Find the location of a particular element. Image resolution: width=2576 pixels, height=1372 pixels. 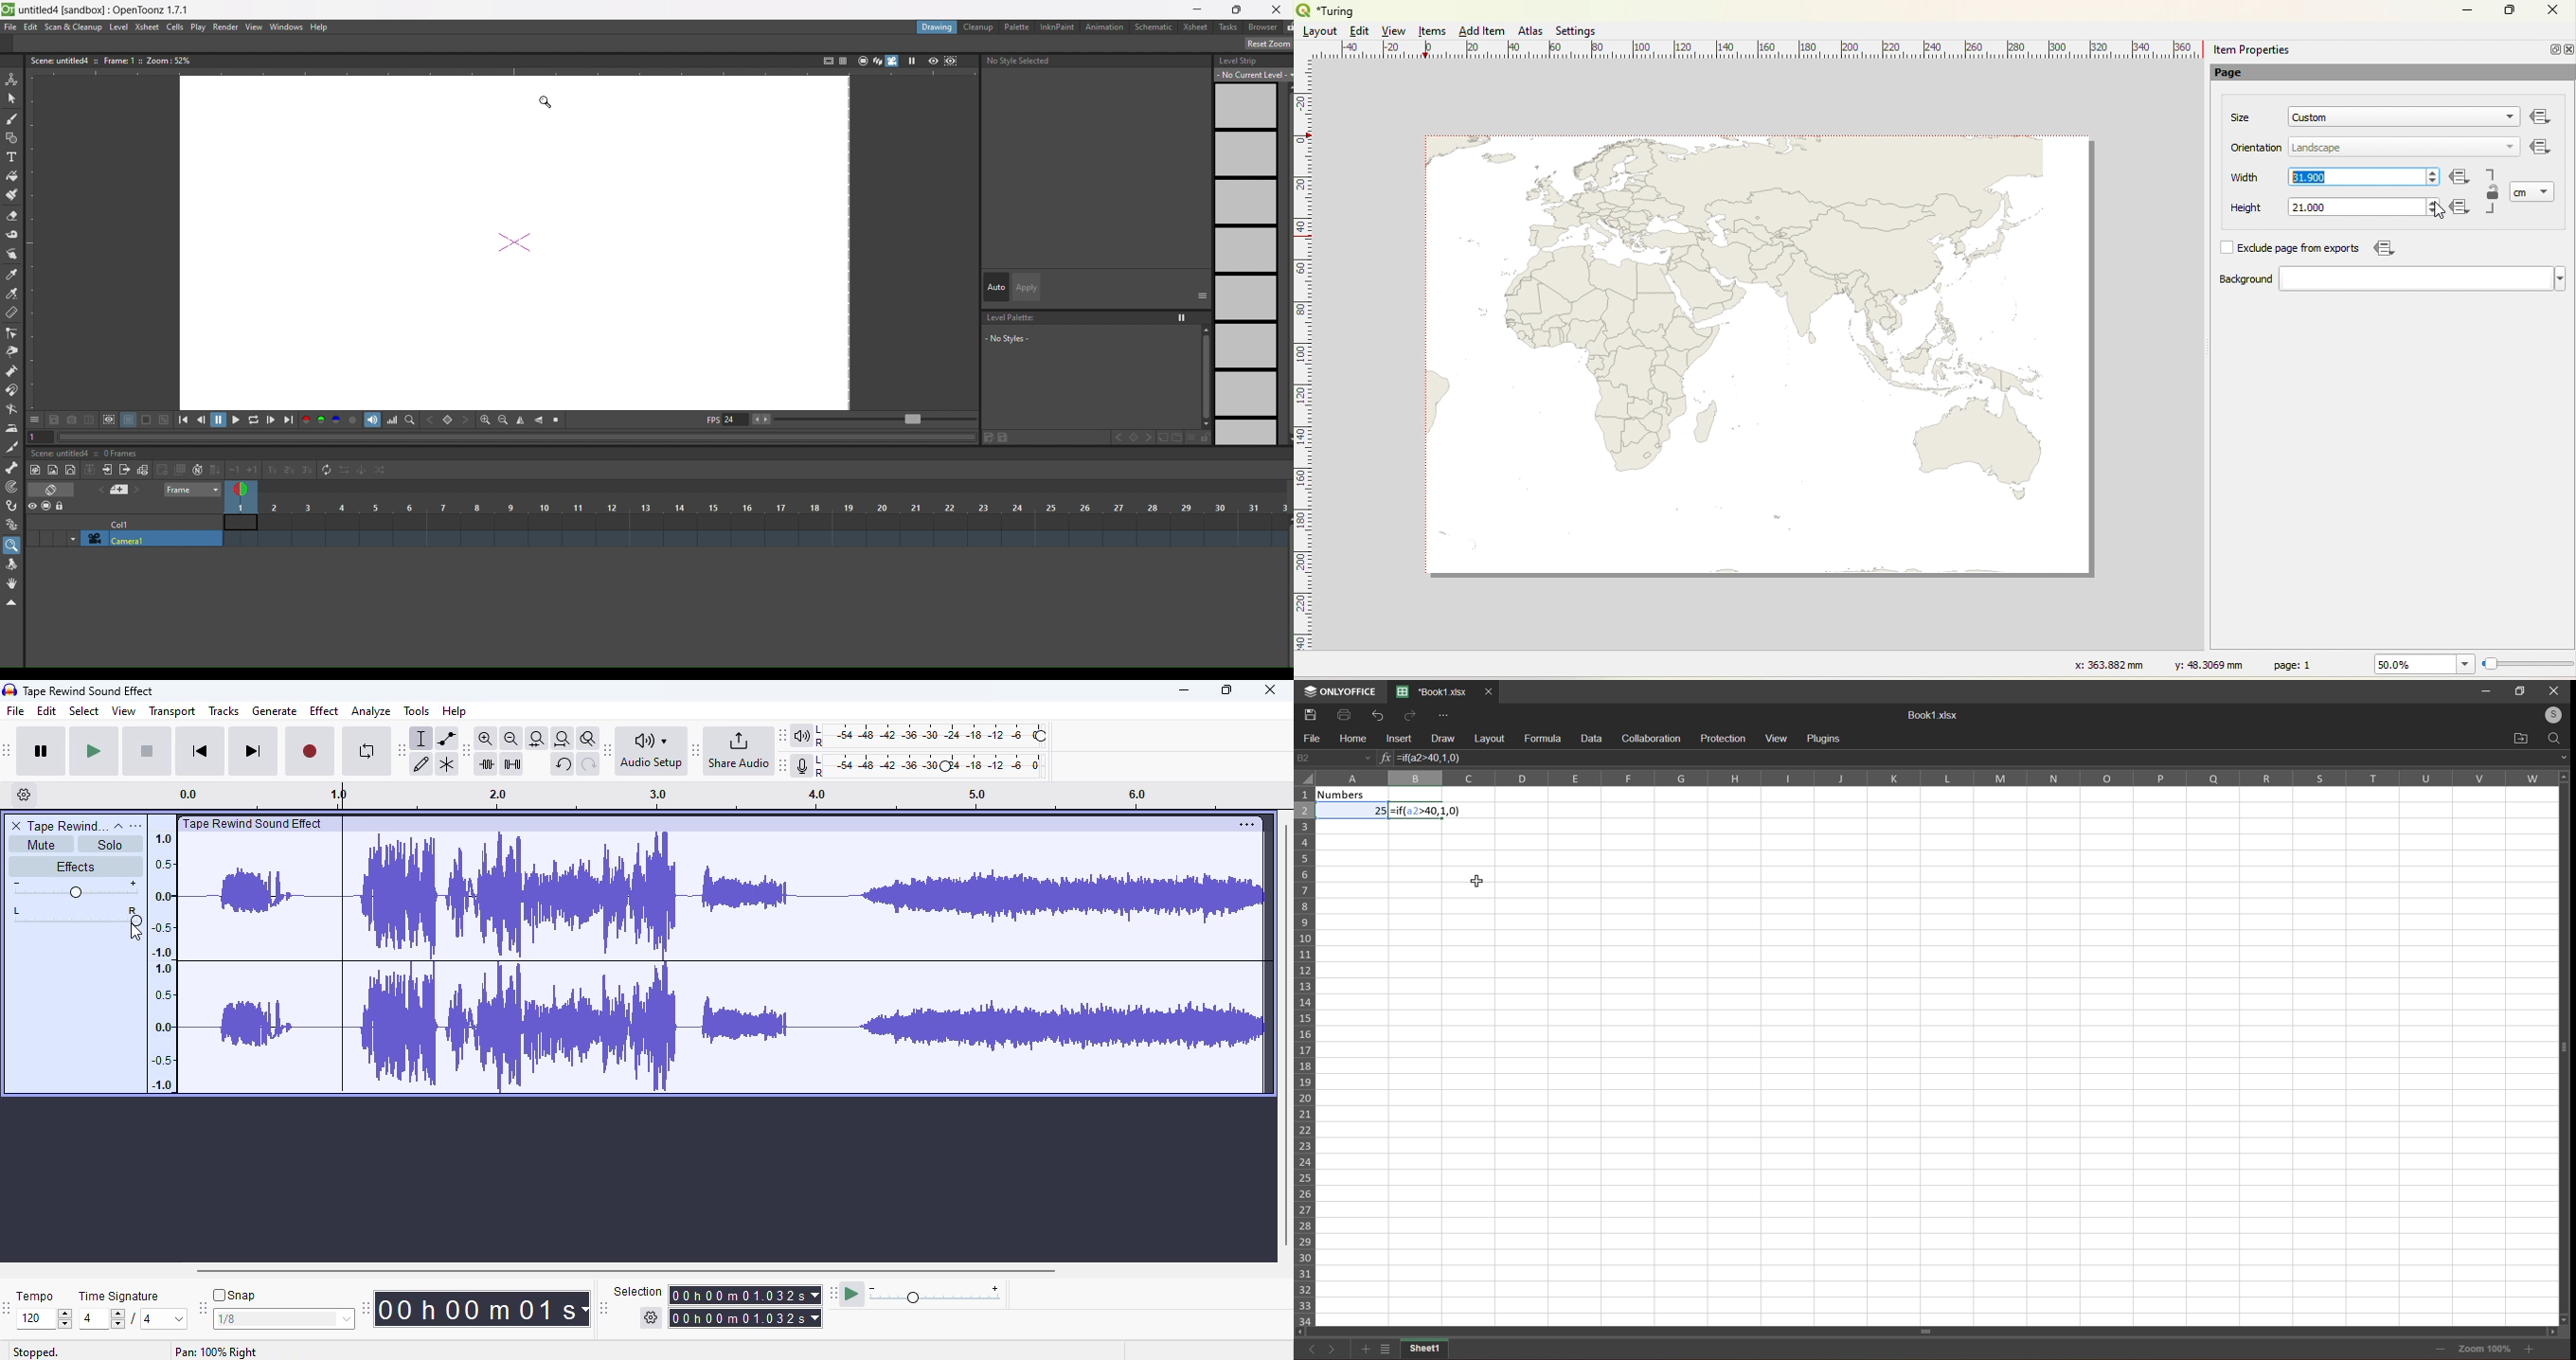

Check box is located at coordinates (2225, 247).